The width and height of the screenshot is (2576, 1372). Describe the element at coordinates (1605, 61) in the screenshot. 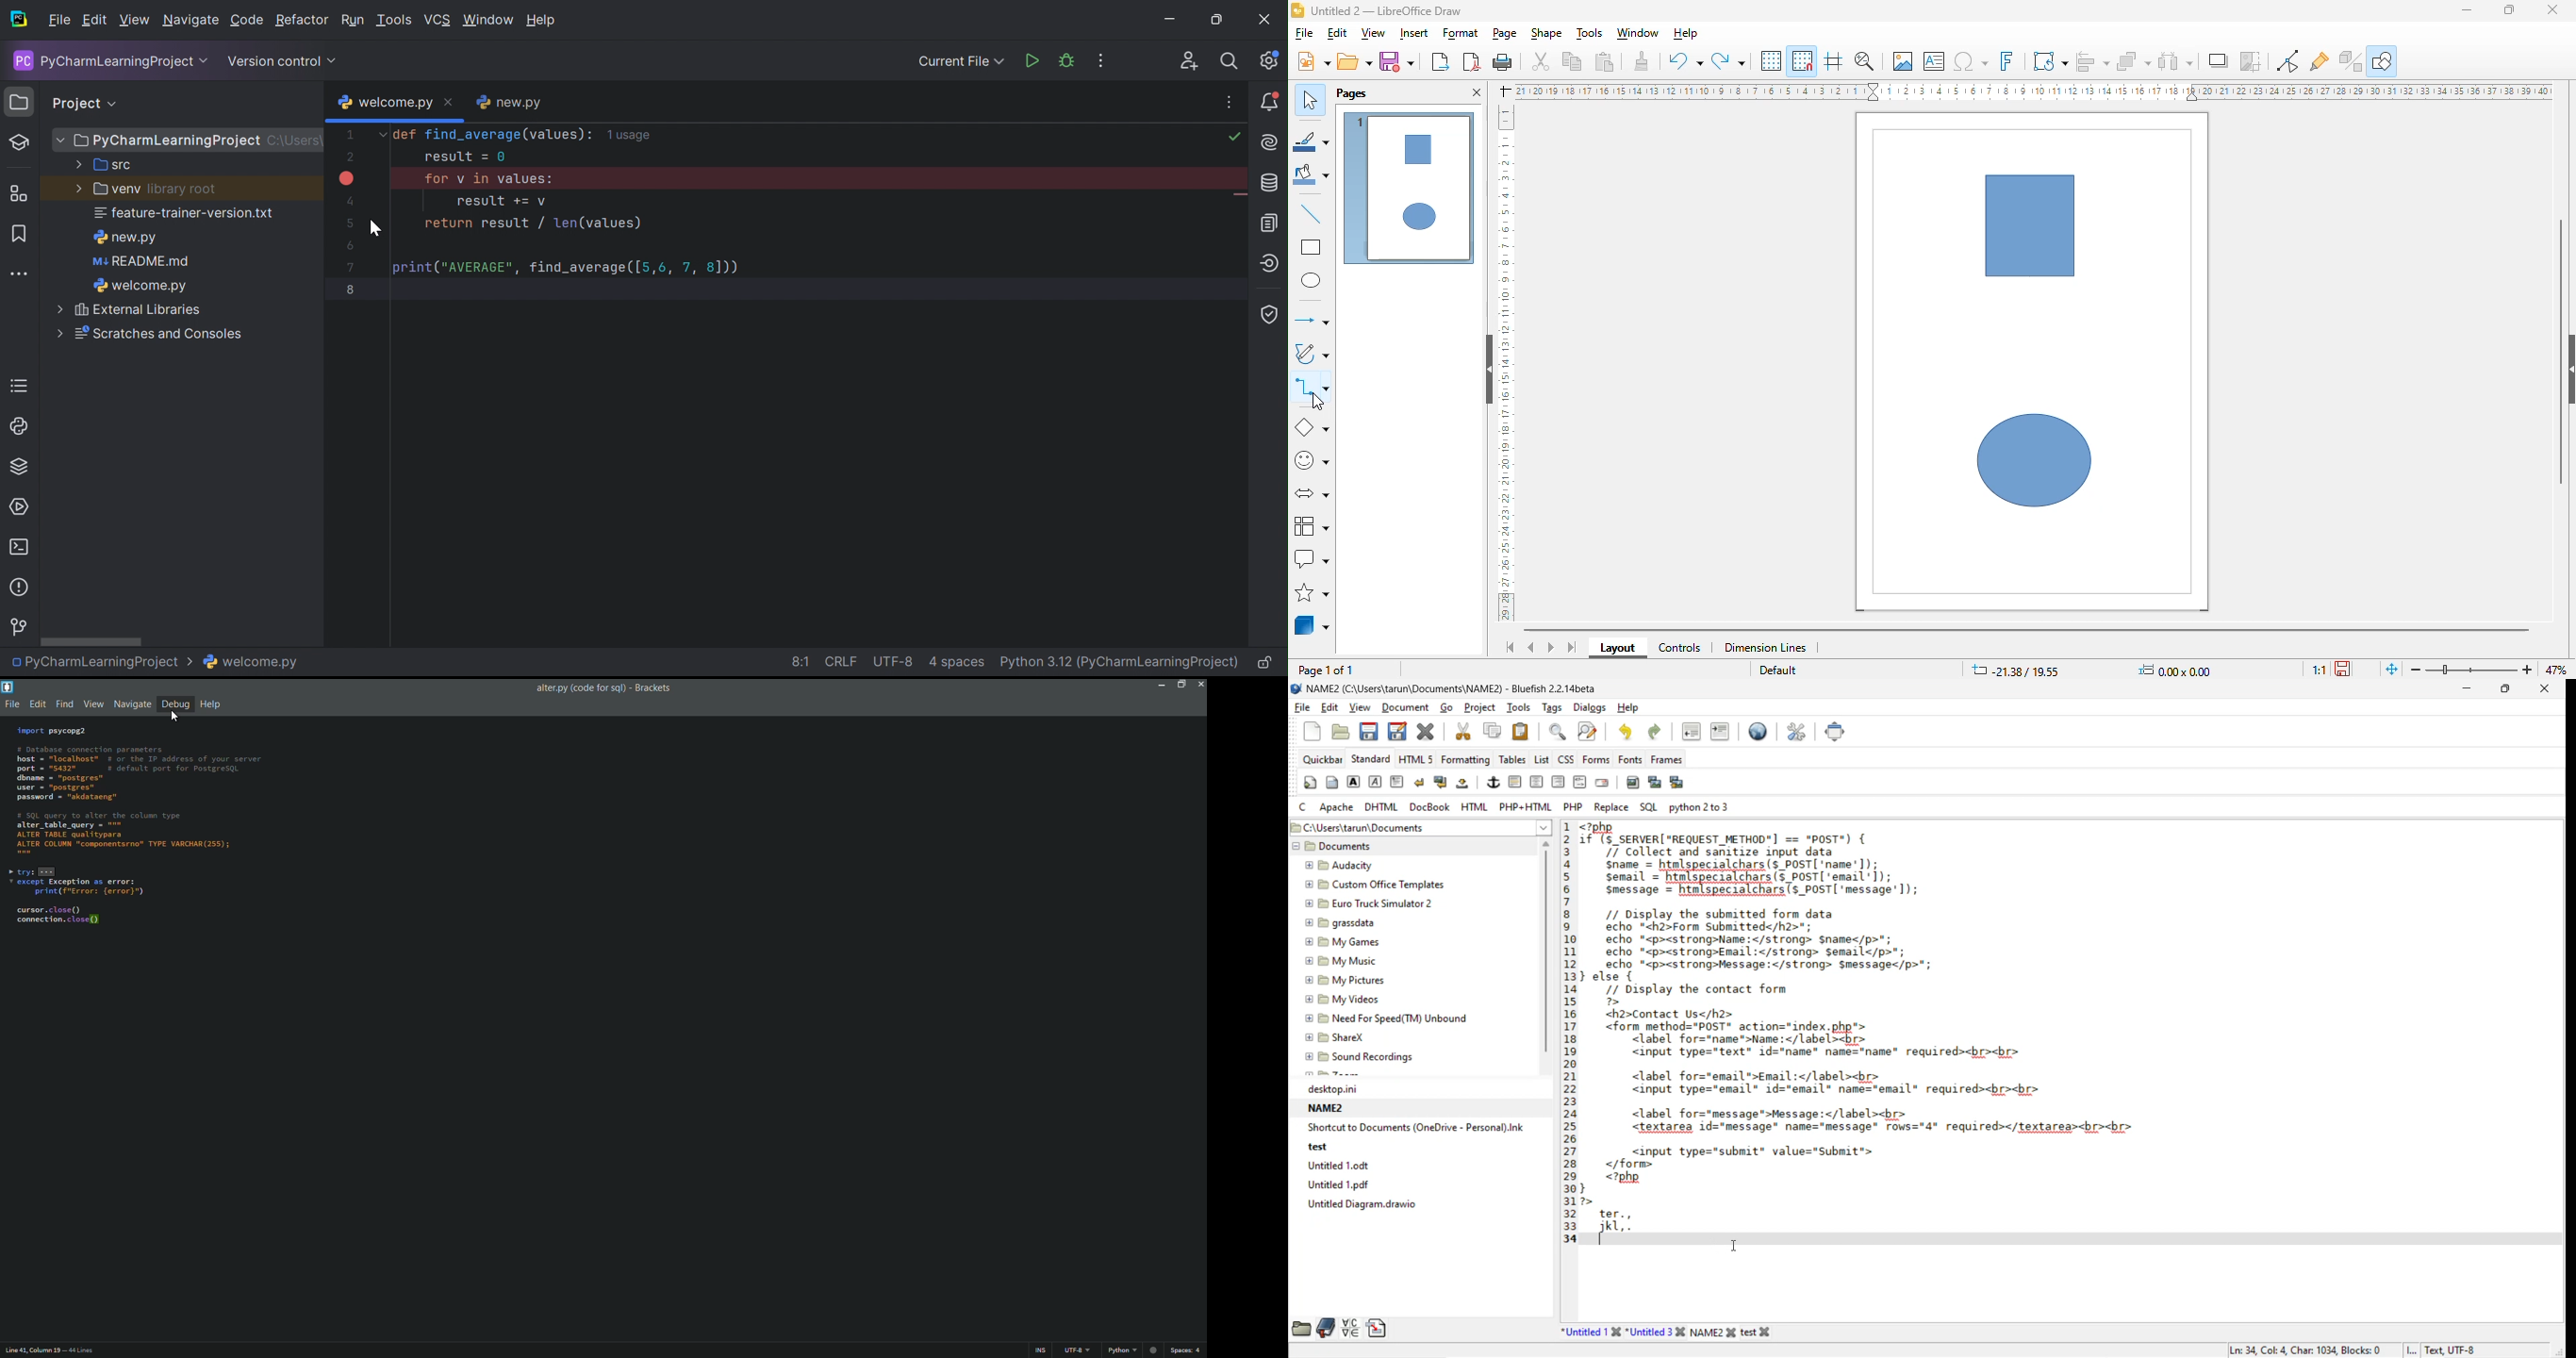

I see `paste` at that location.